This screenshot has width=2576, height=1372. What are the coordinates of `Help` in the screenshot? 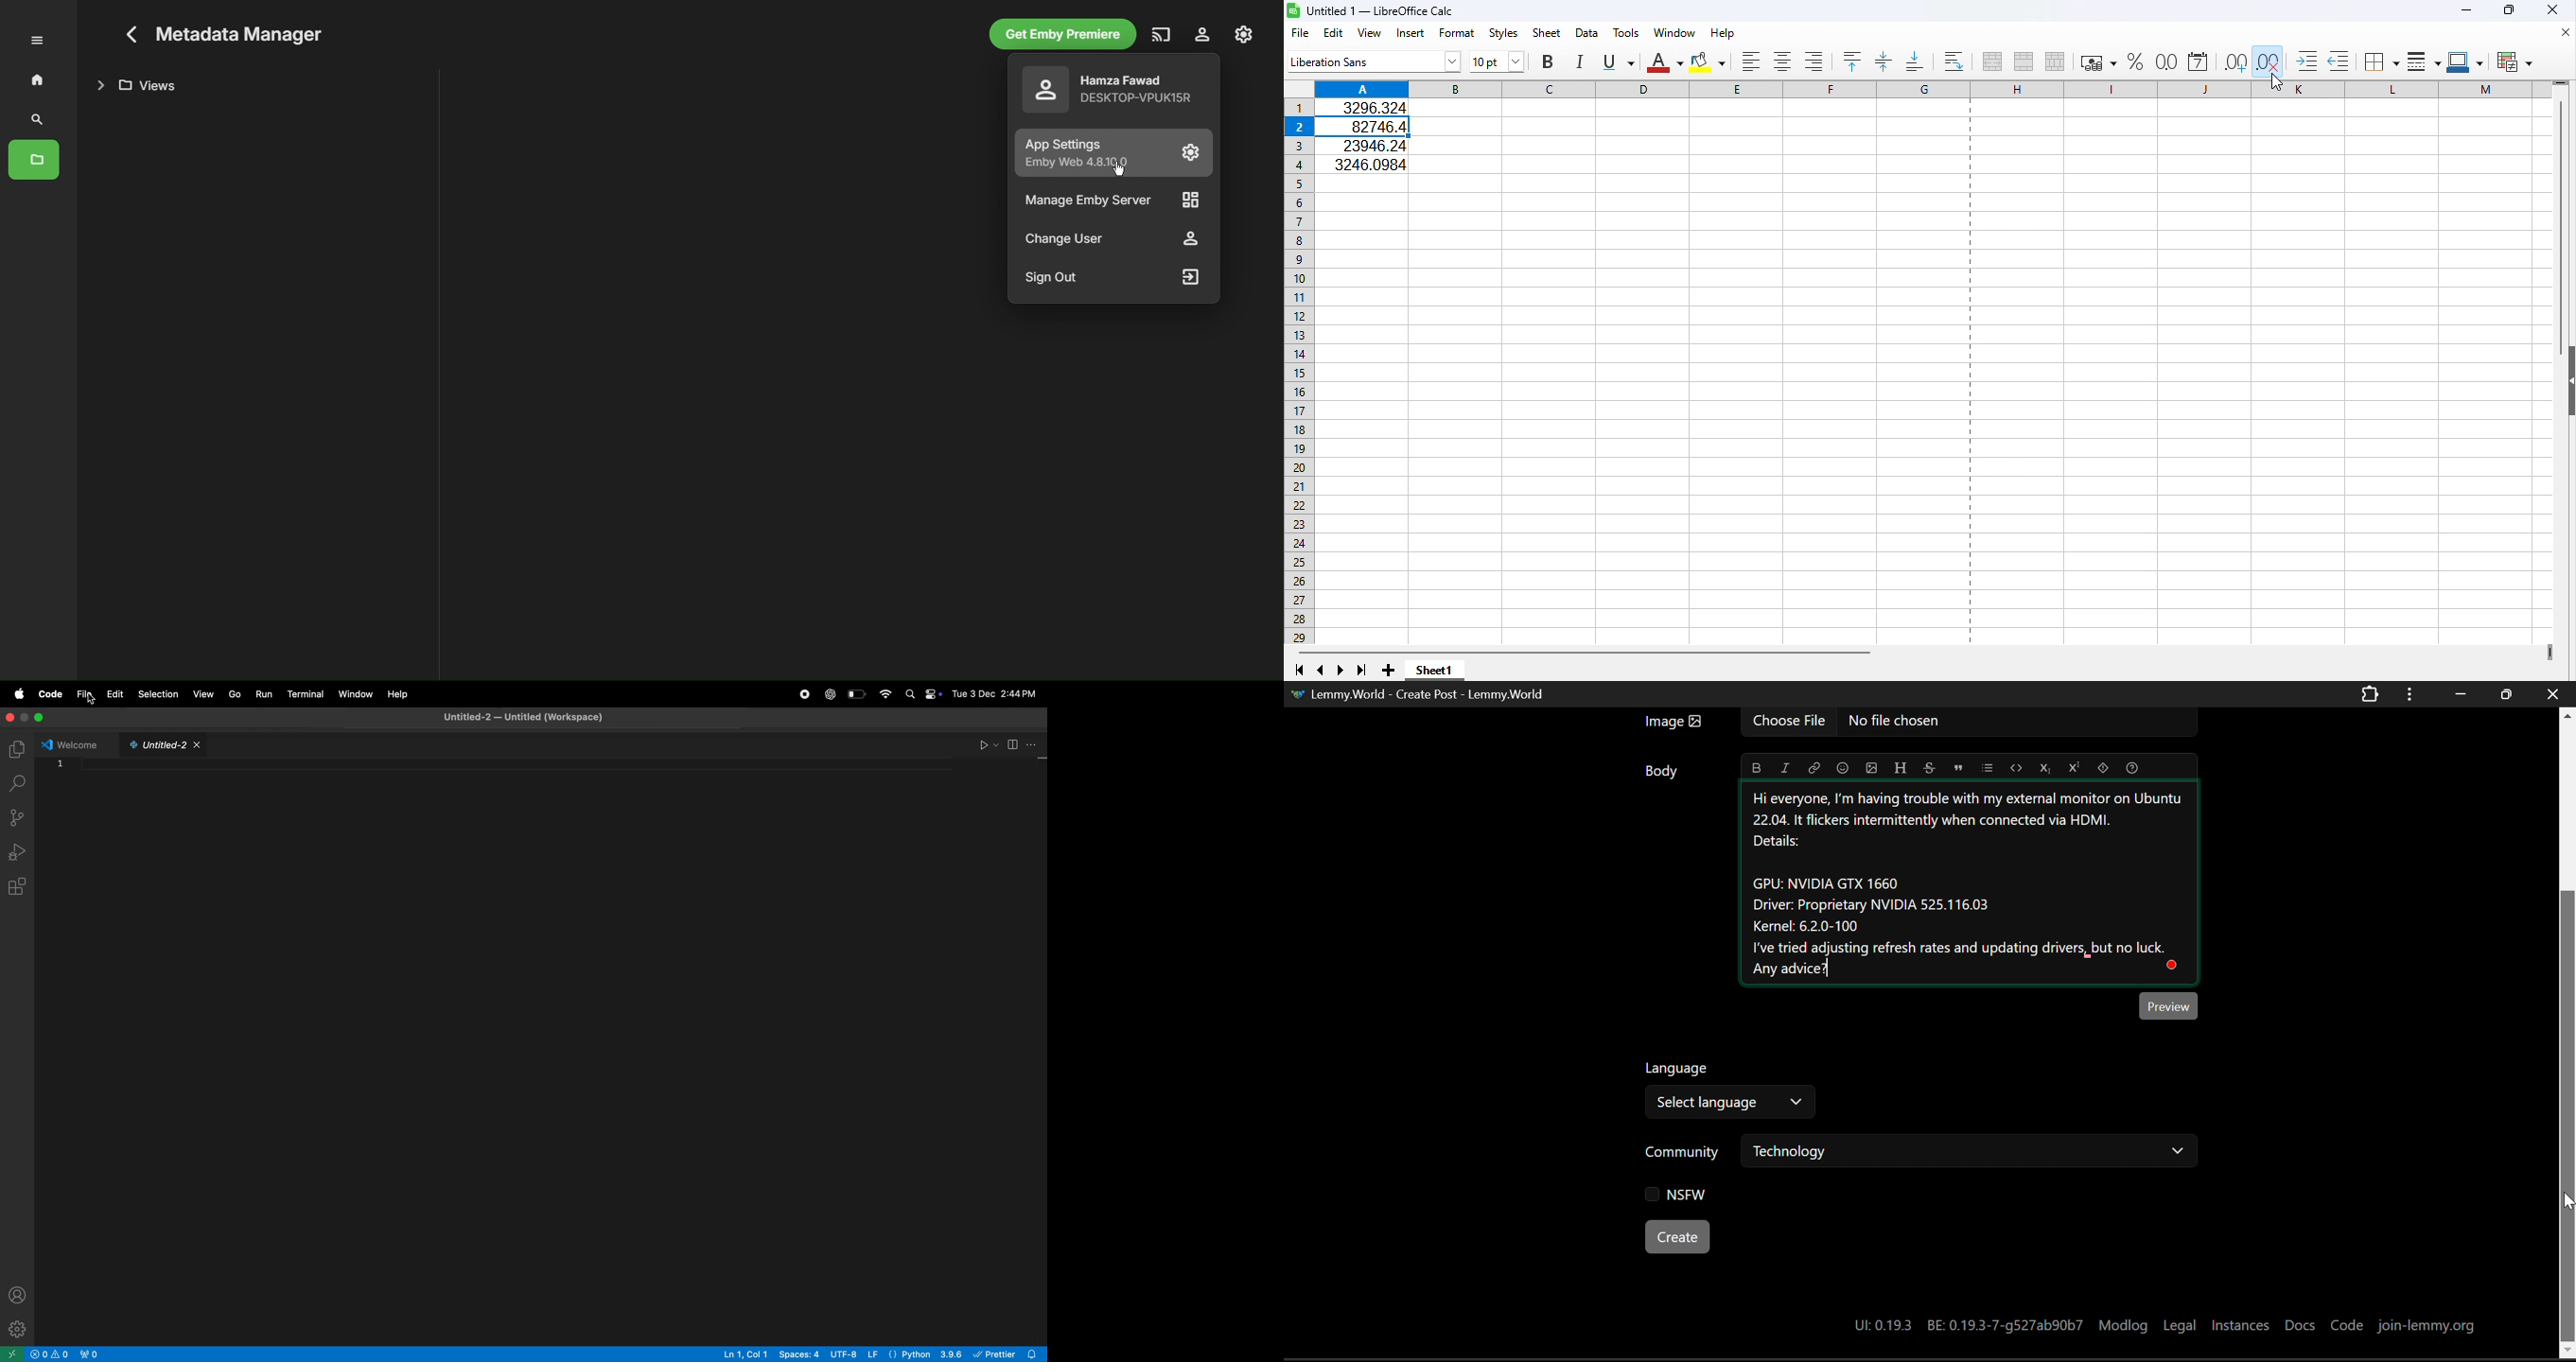 It's located at (1724, 33).